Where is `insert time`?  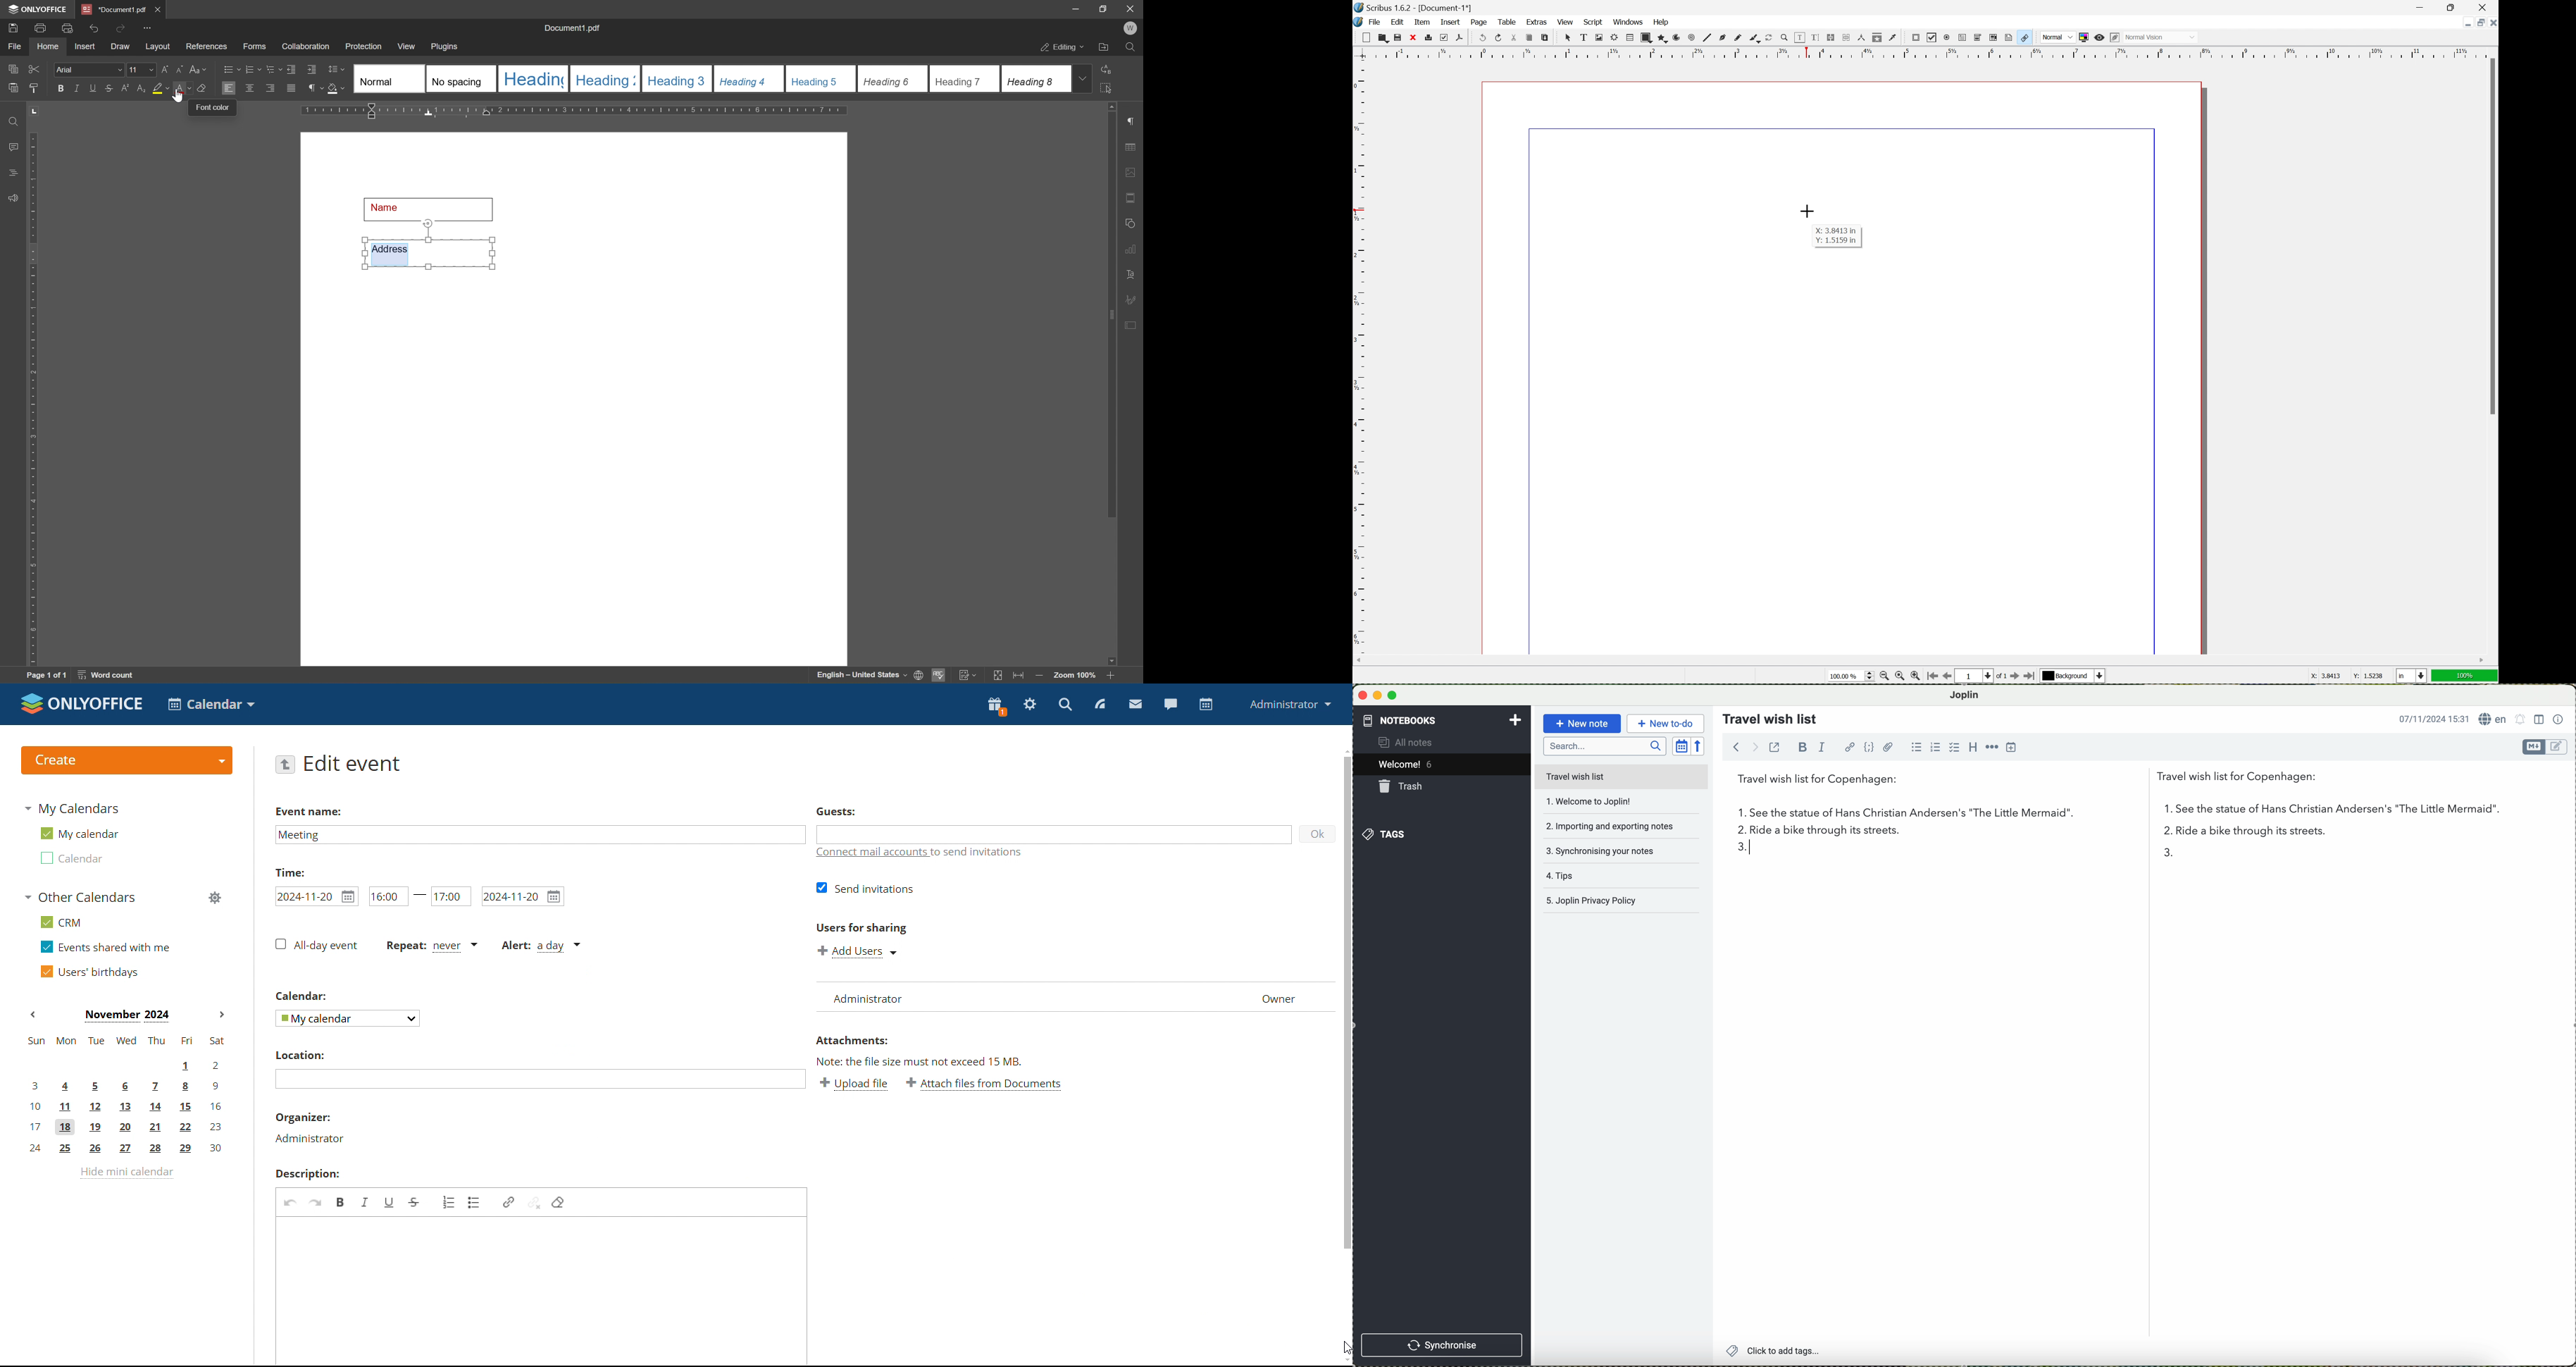
insert time is located at coordinates (2012, 748).